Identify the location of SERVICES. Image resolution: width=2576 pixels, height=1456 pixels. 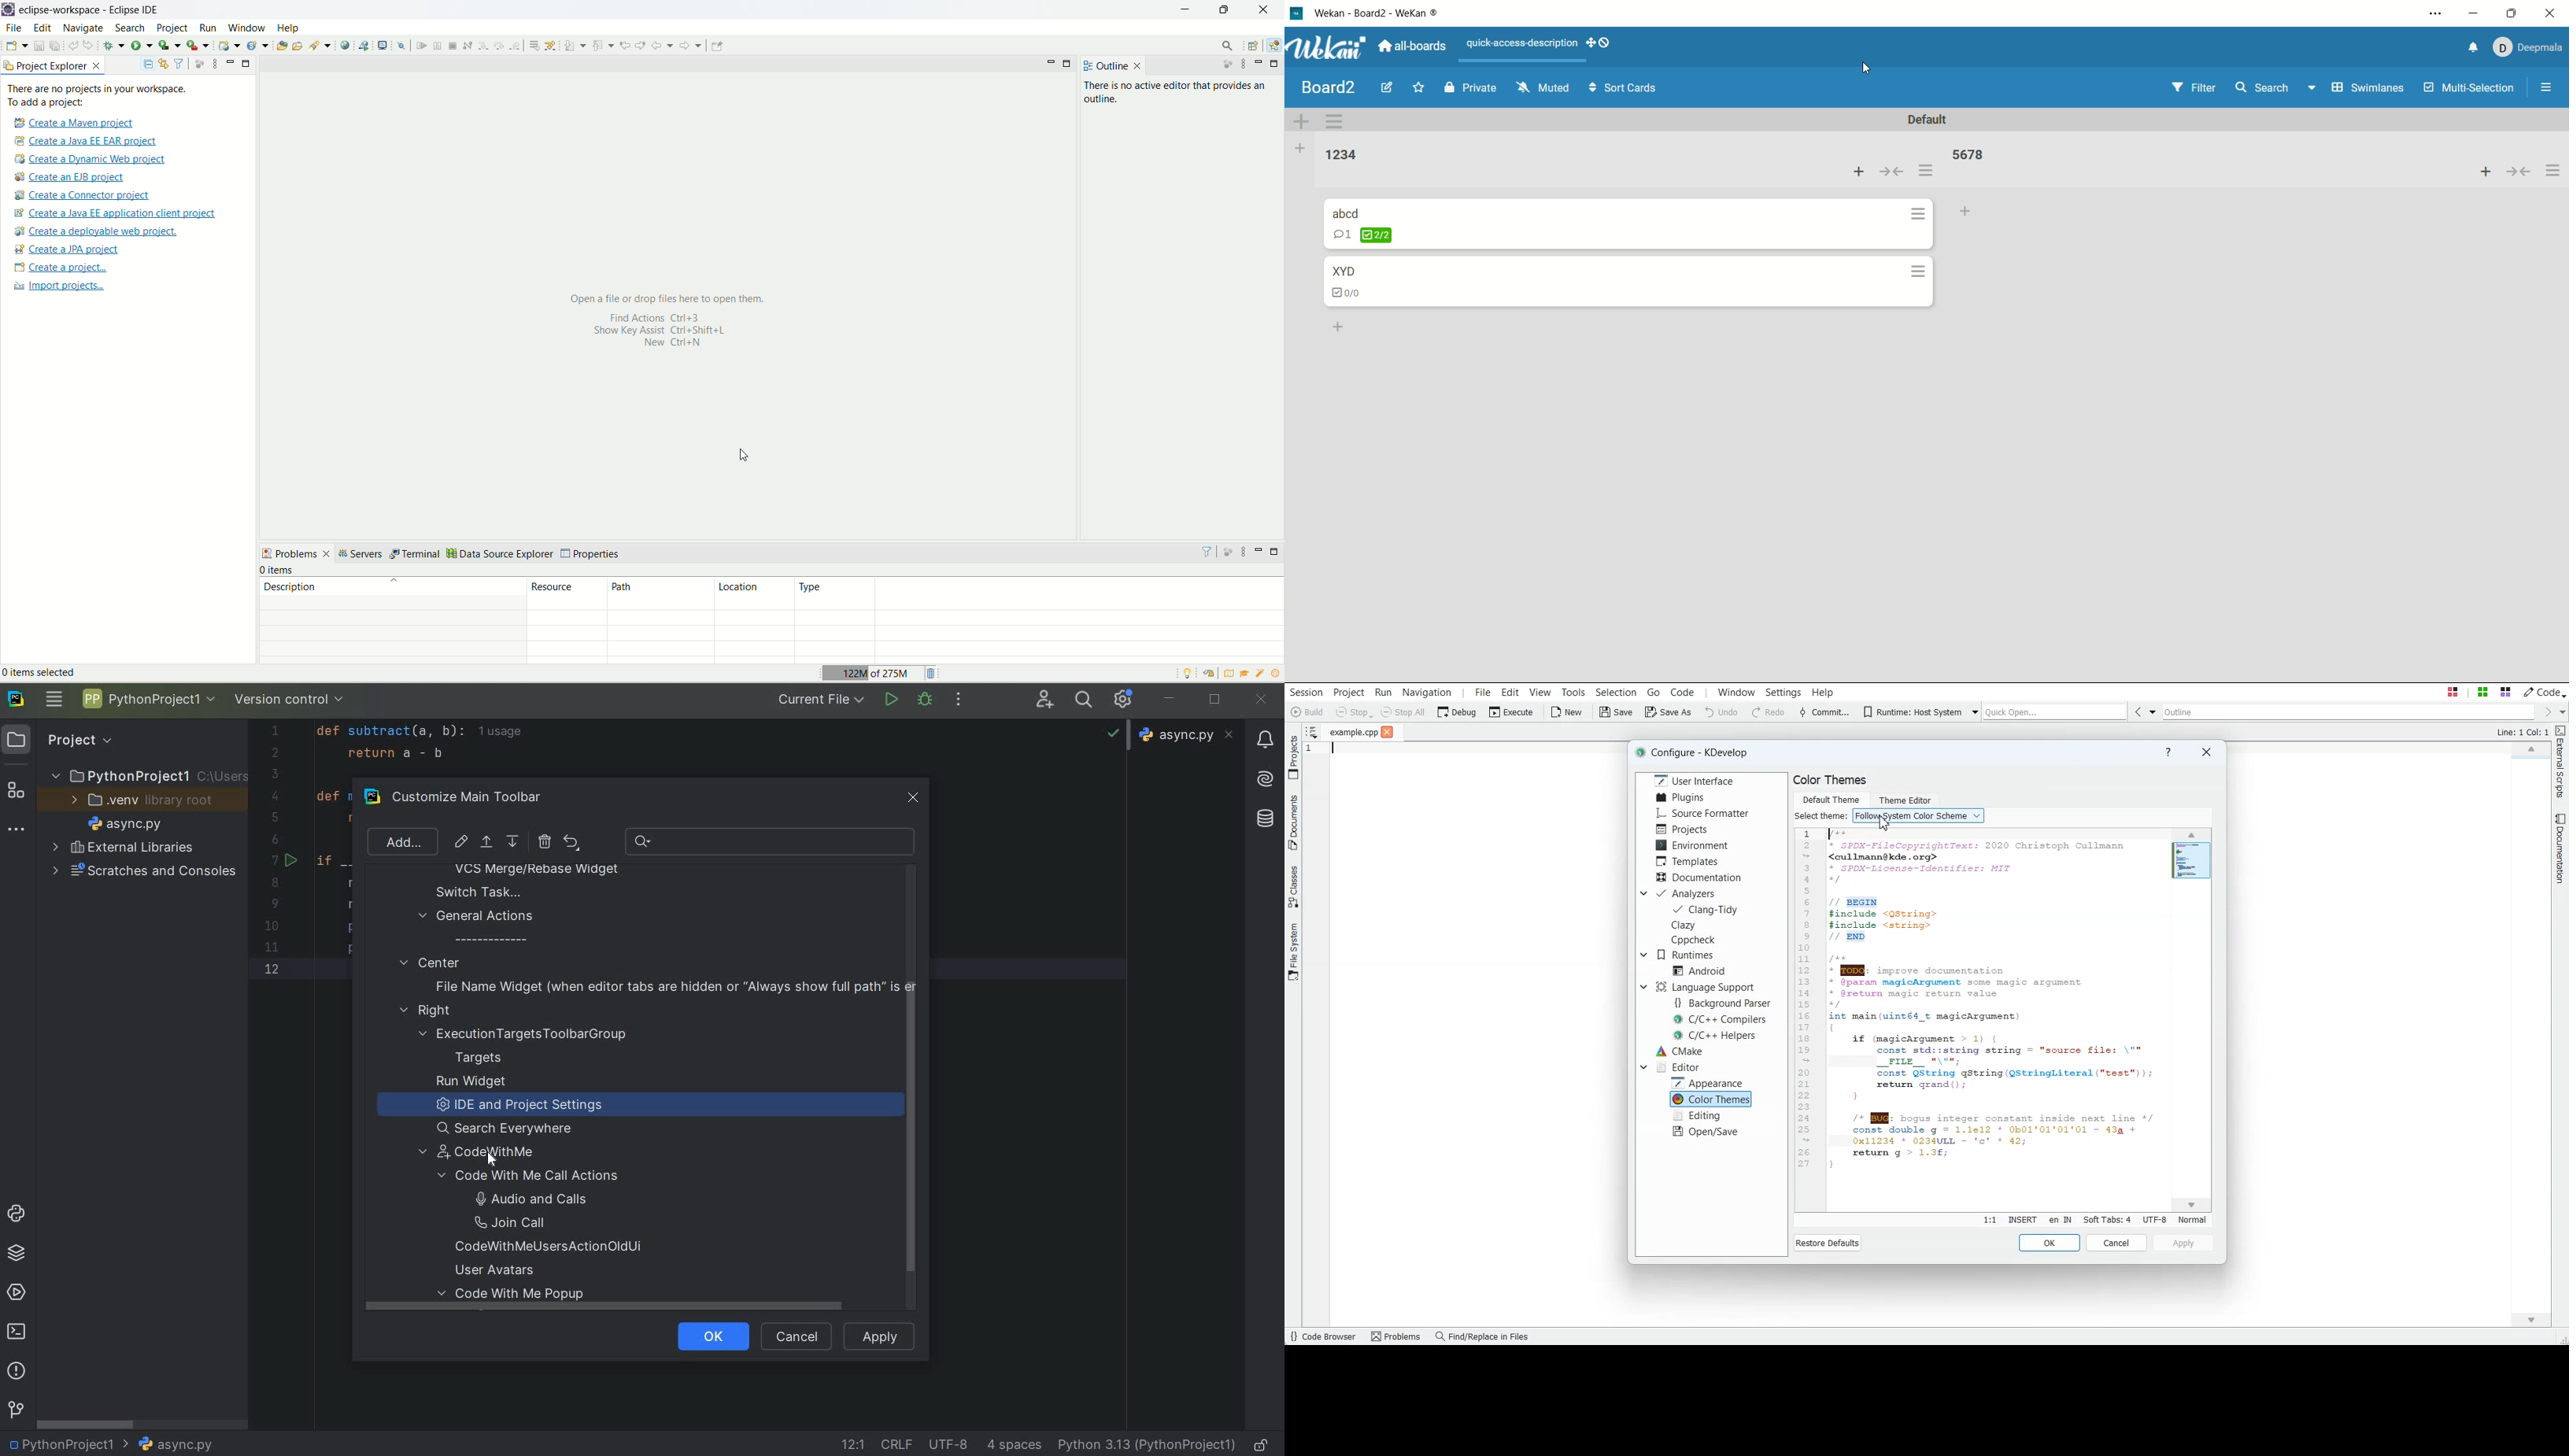
(17, 1294).